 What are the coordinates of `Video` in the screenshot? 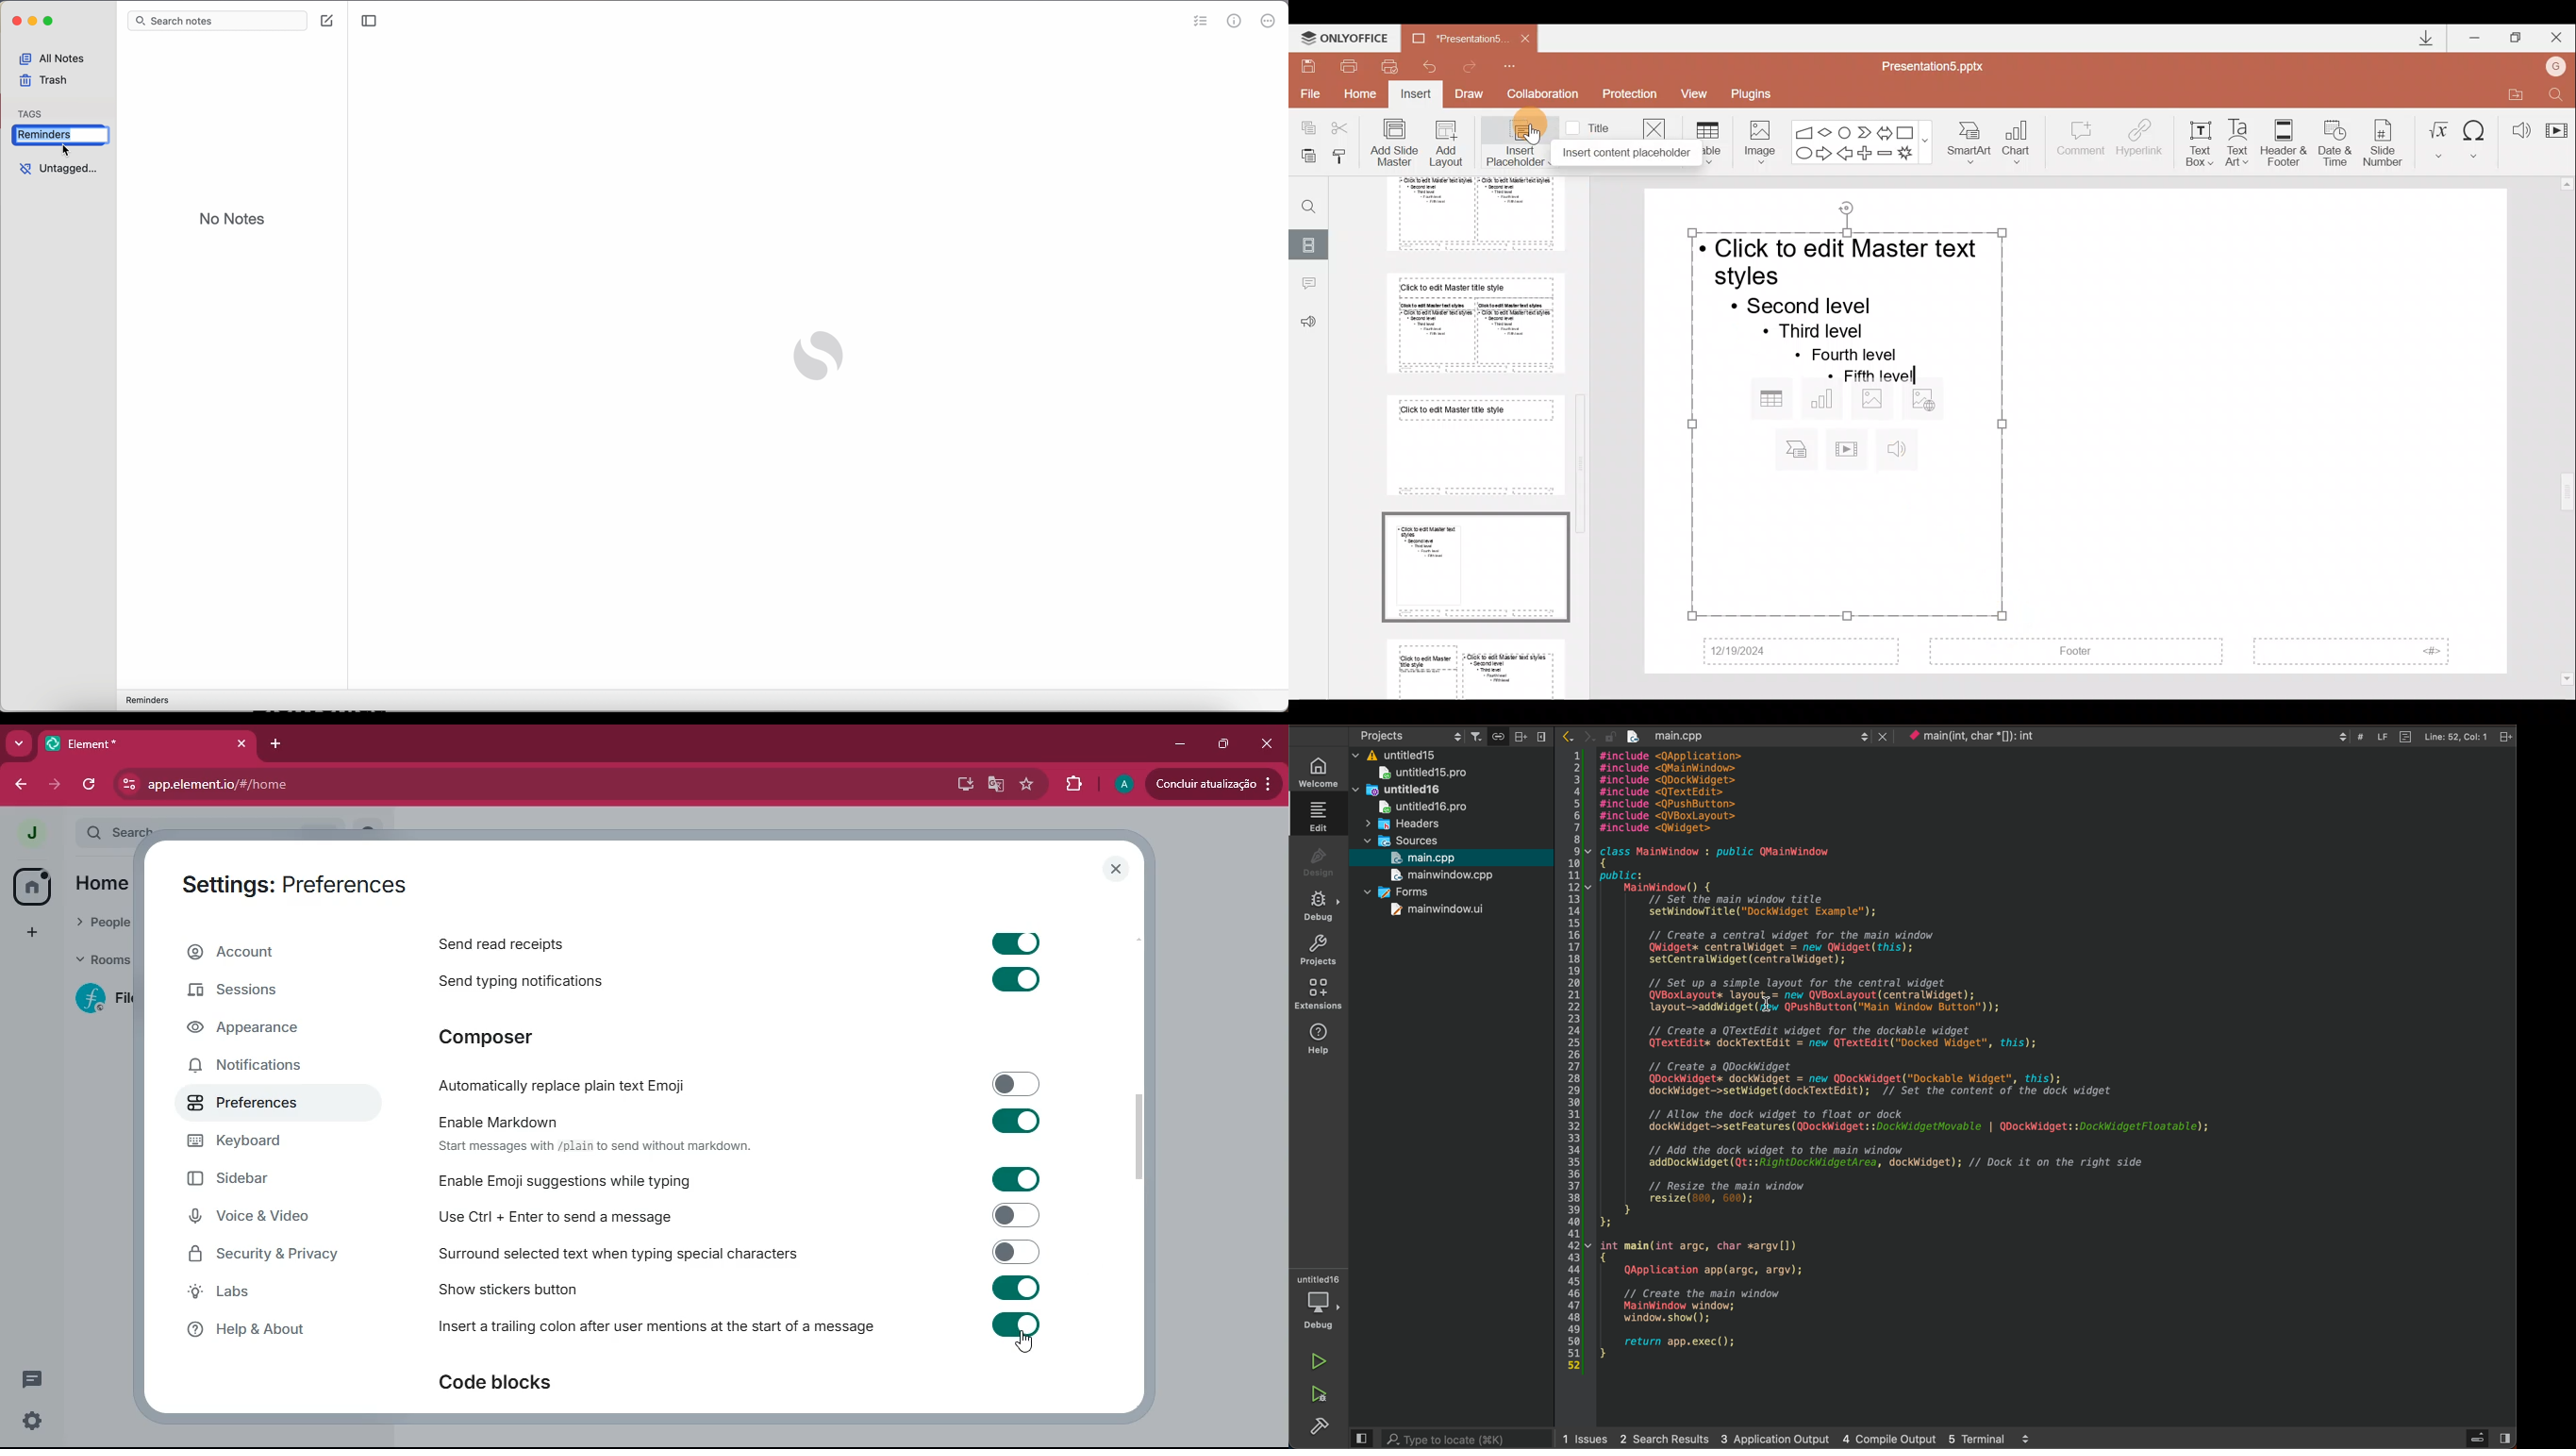 It's located at (2556, 124).